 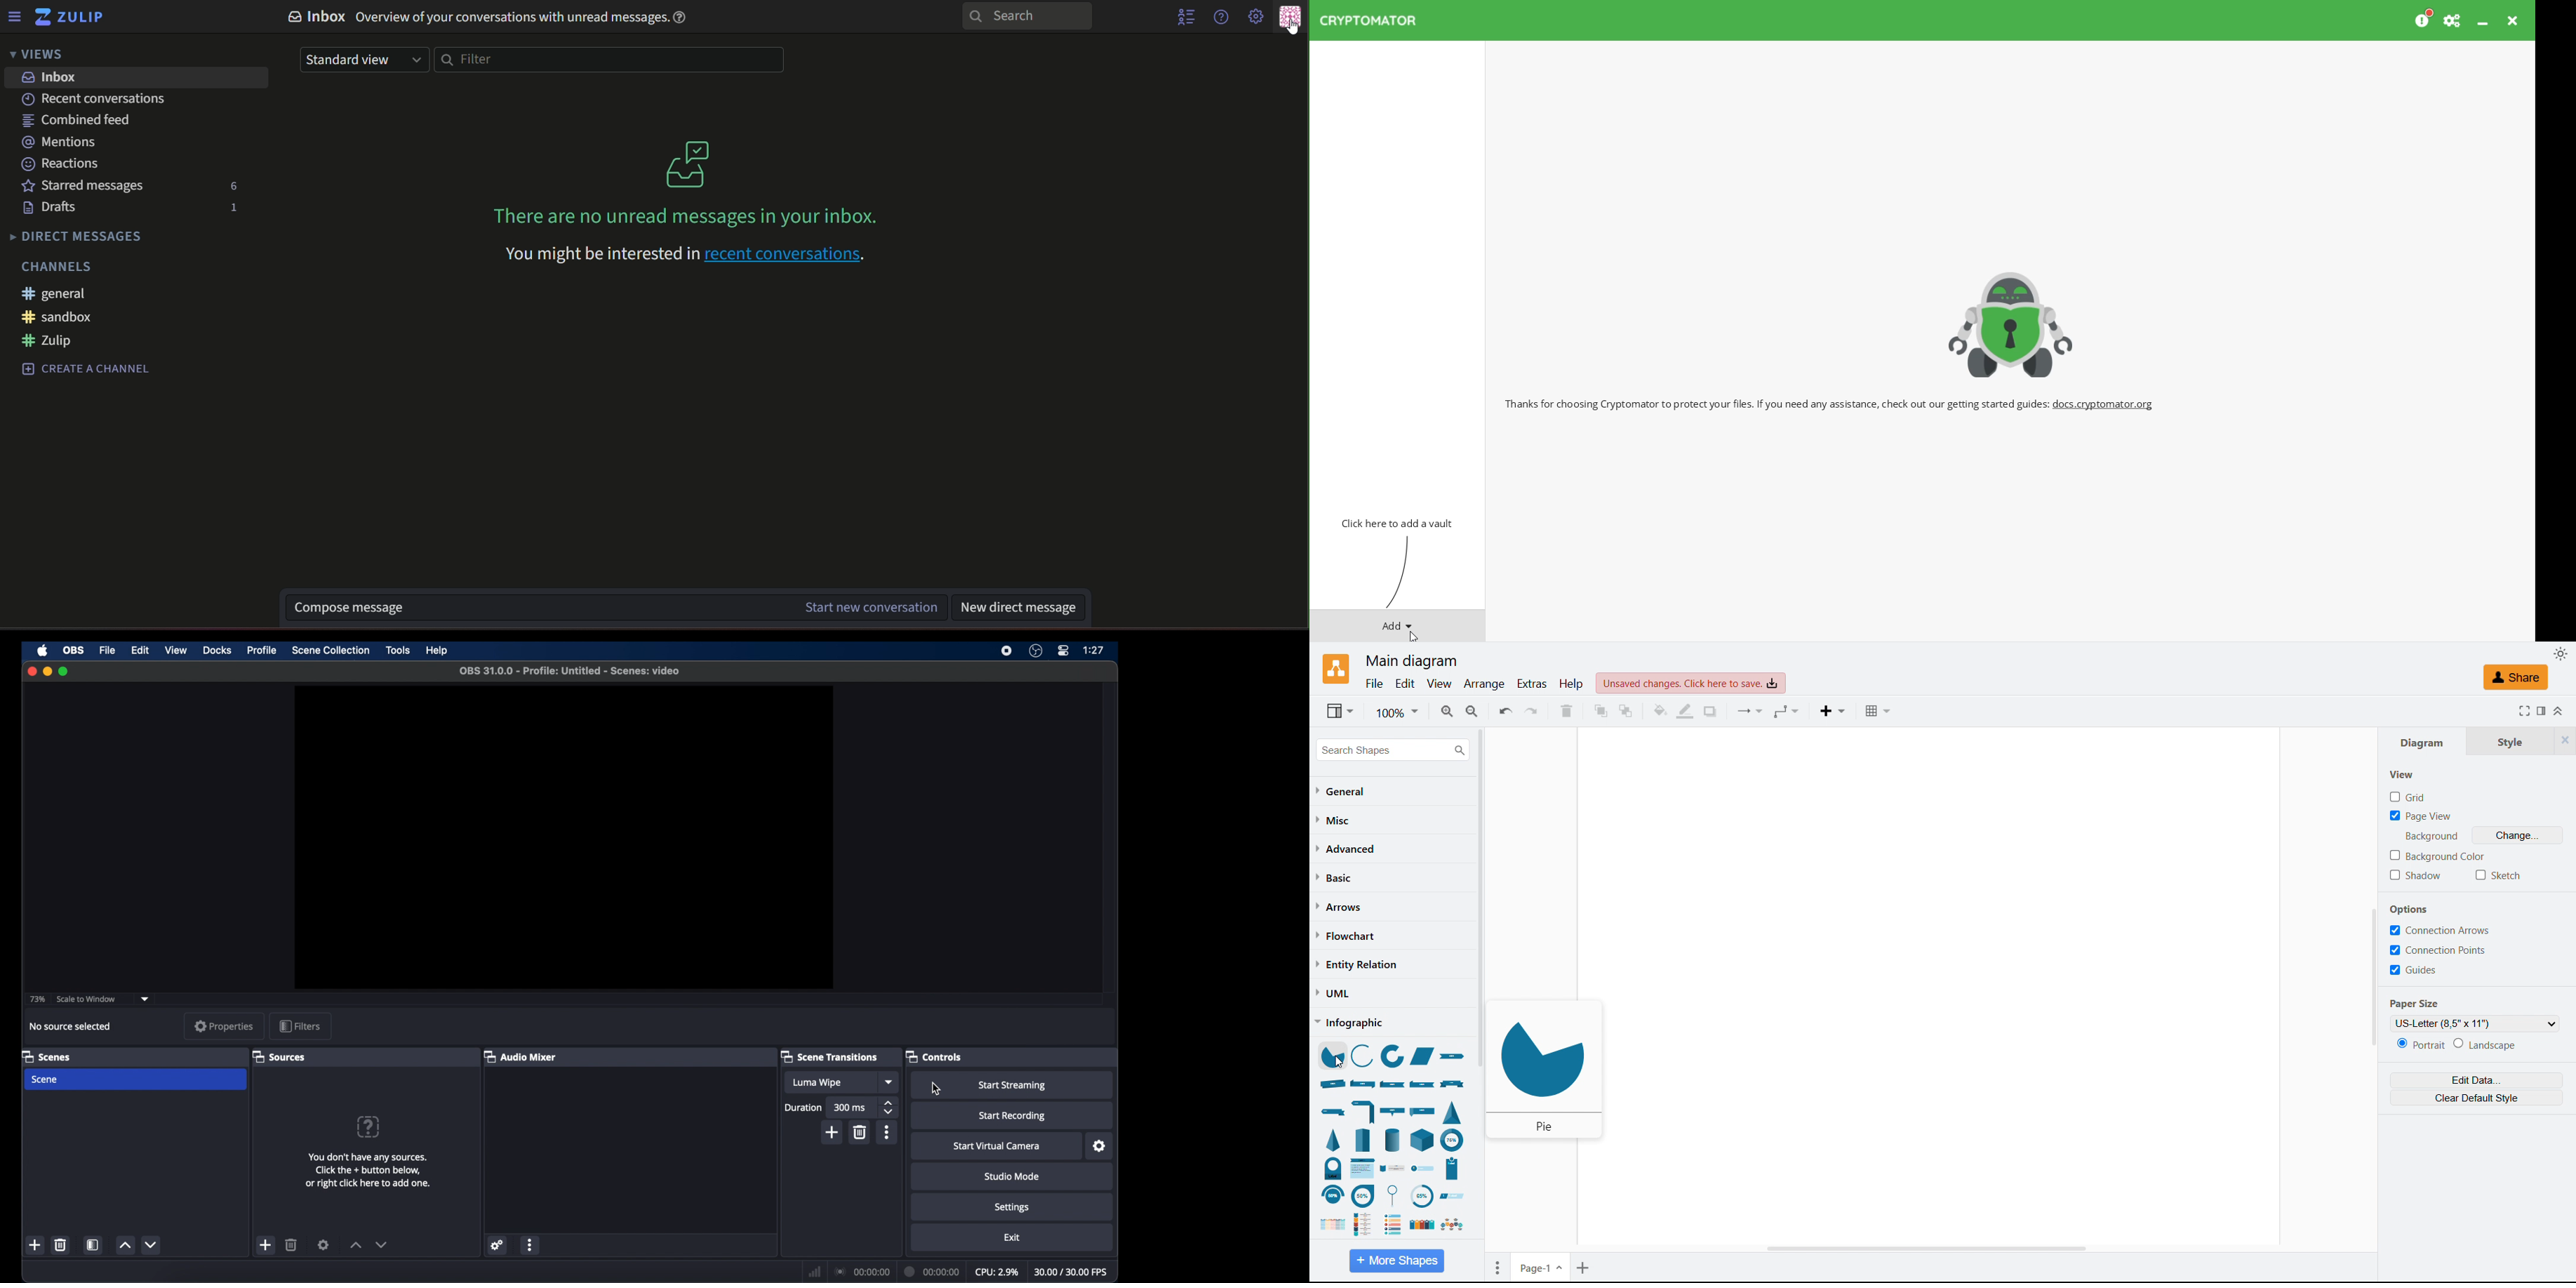 What do you see at coordinates (46, 1056) in the screenshot?
I see `scene` at bounding box center [46, 1056].